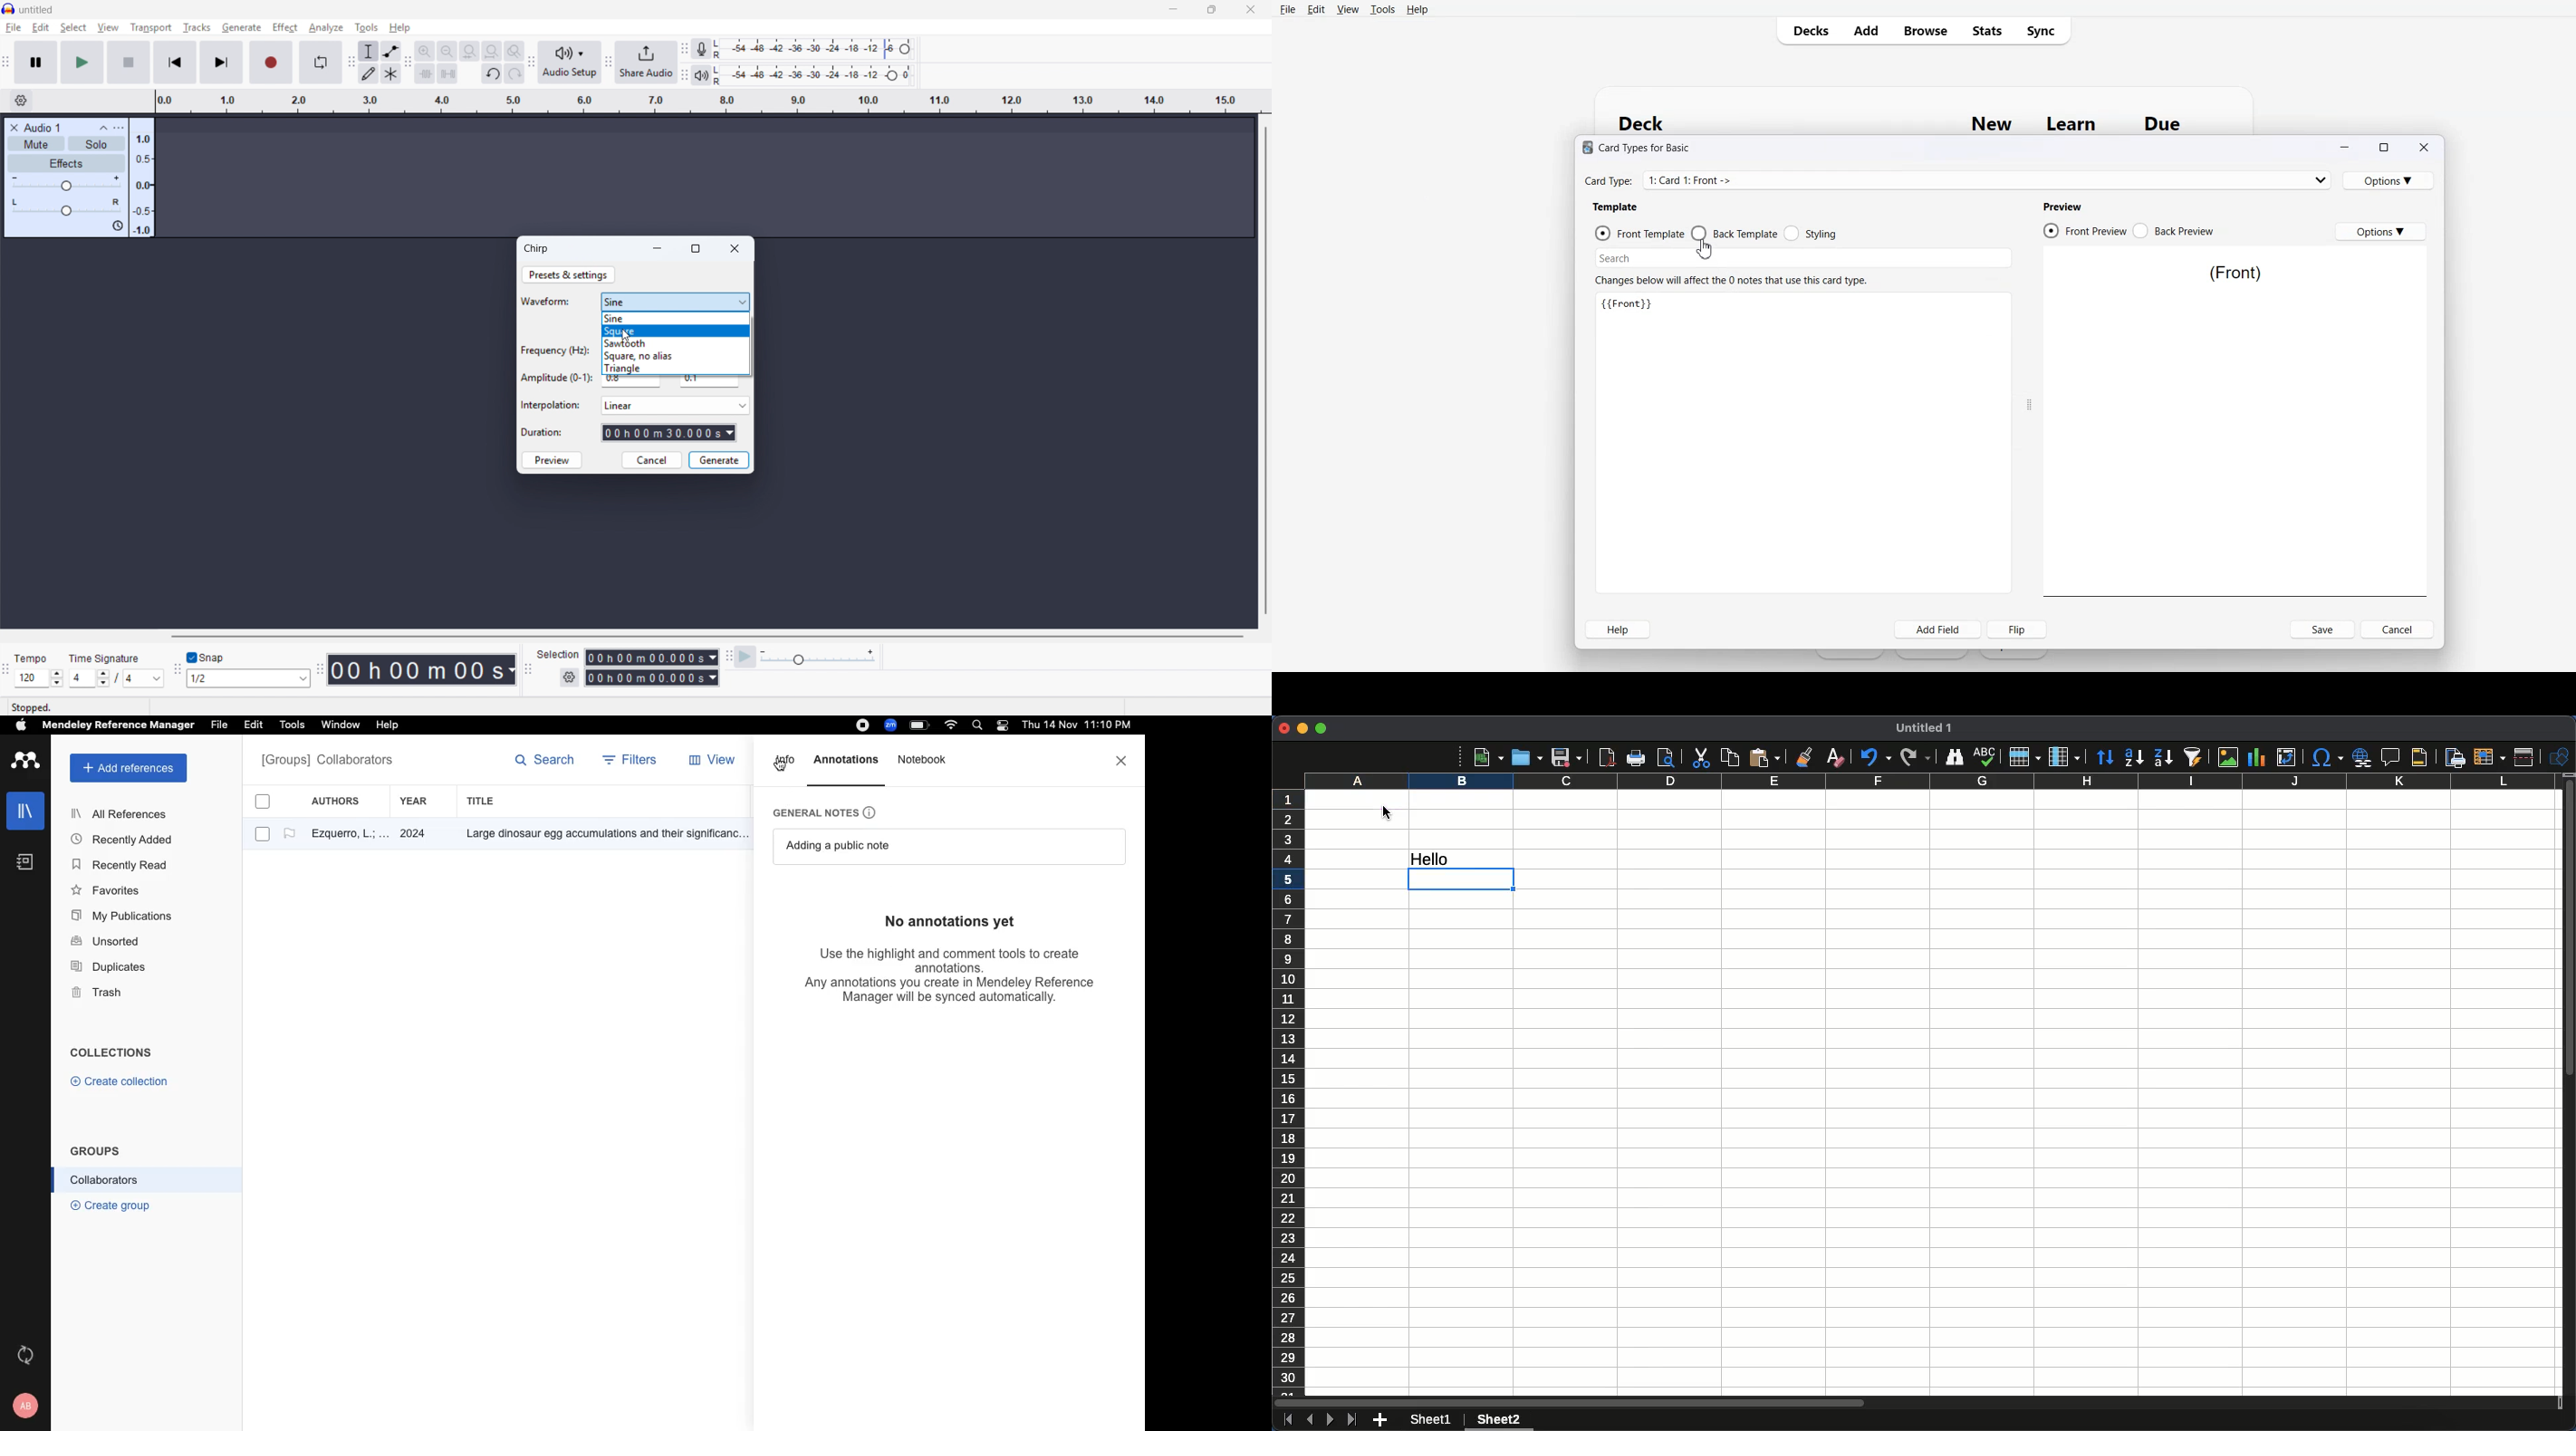  Describe the element at coordinates (2192, 757) in the screenshot. I see `Autofilter` at that location.